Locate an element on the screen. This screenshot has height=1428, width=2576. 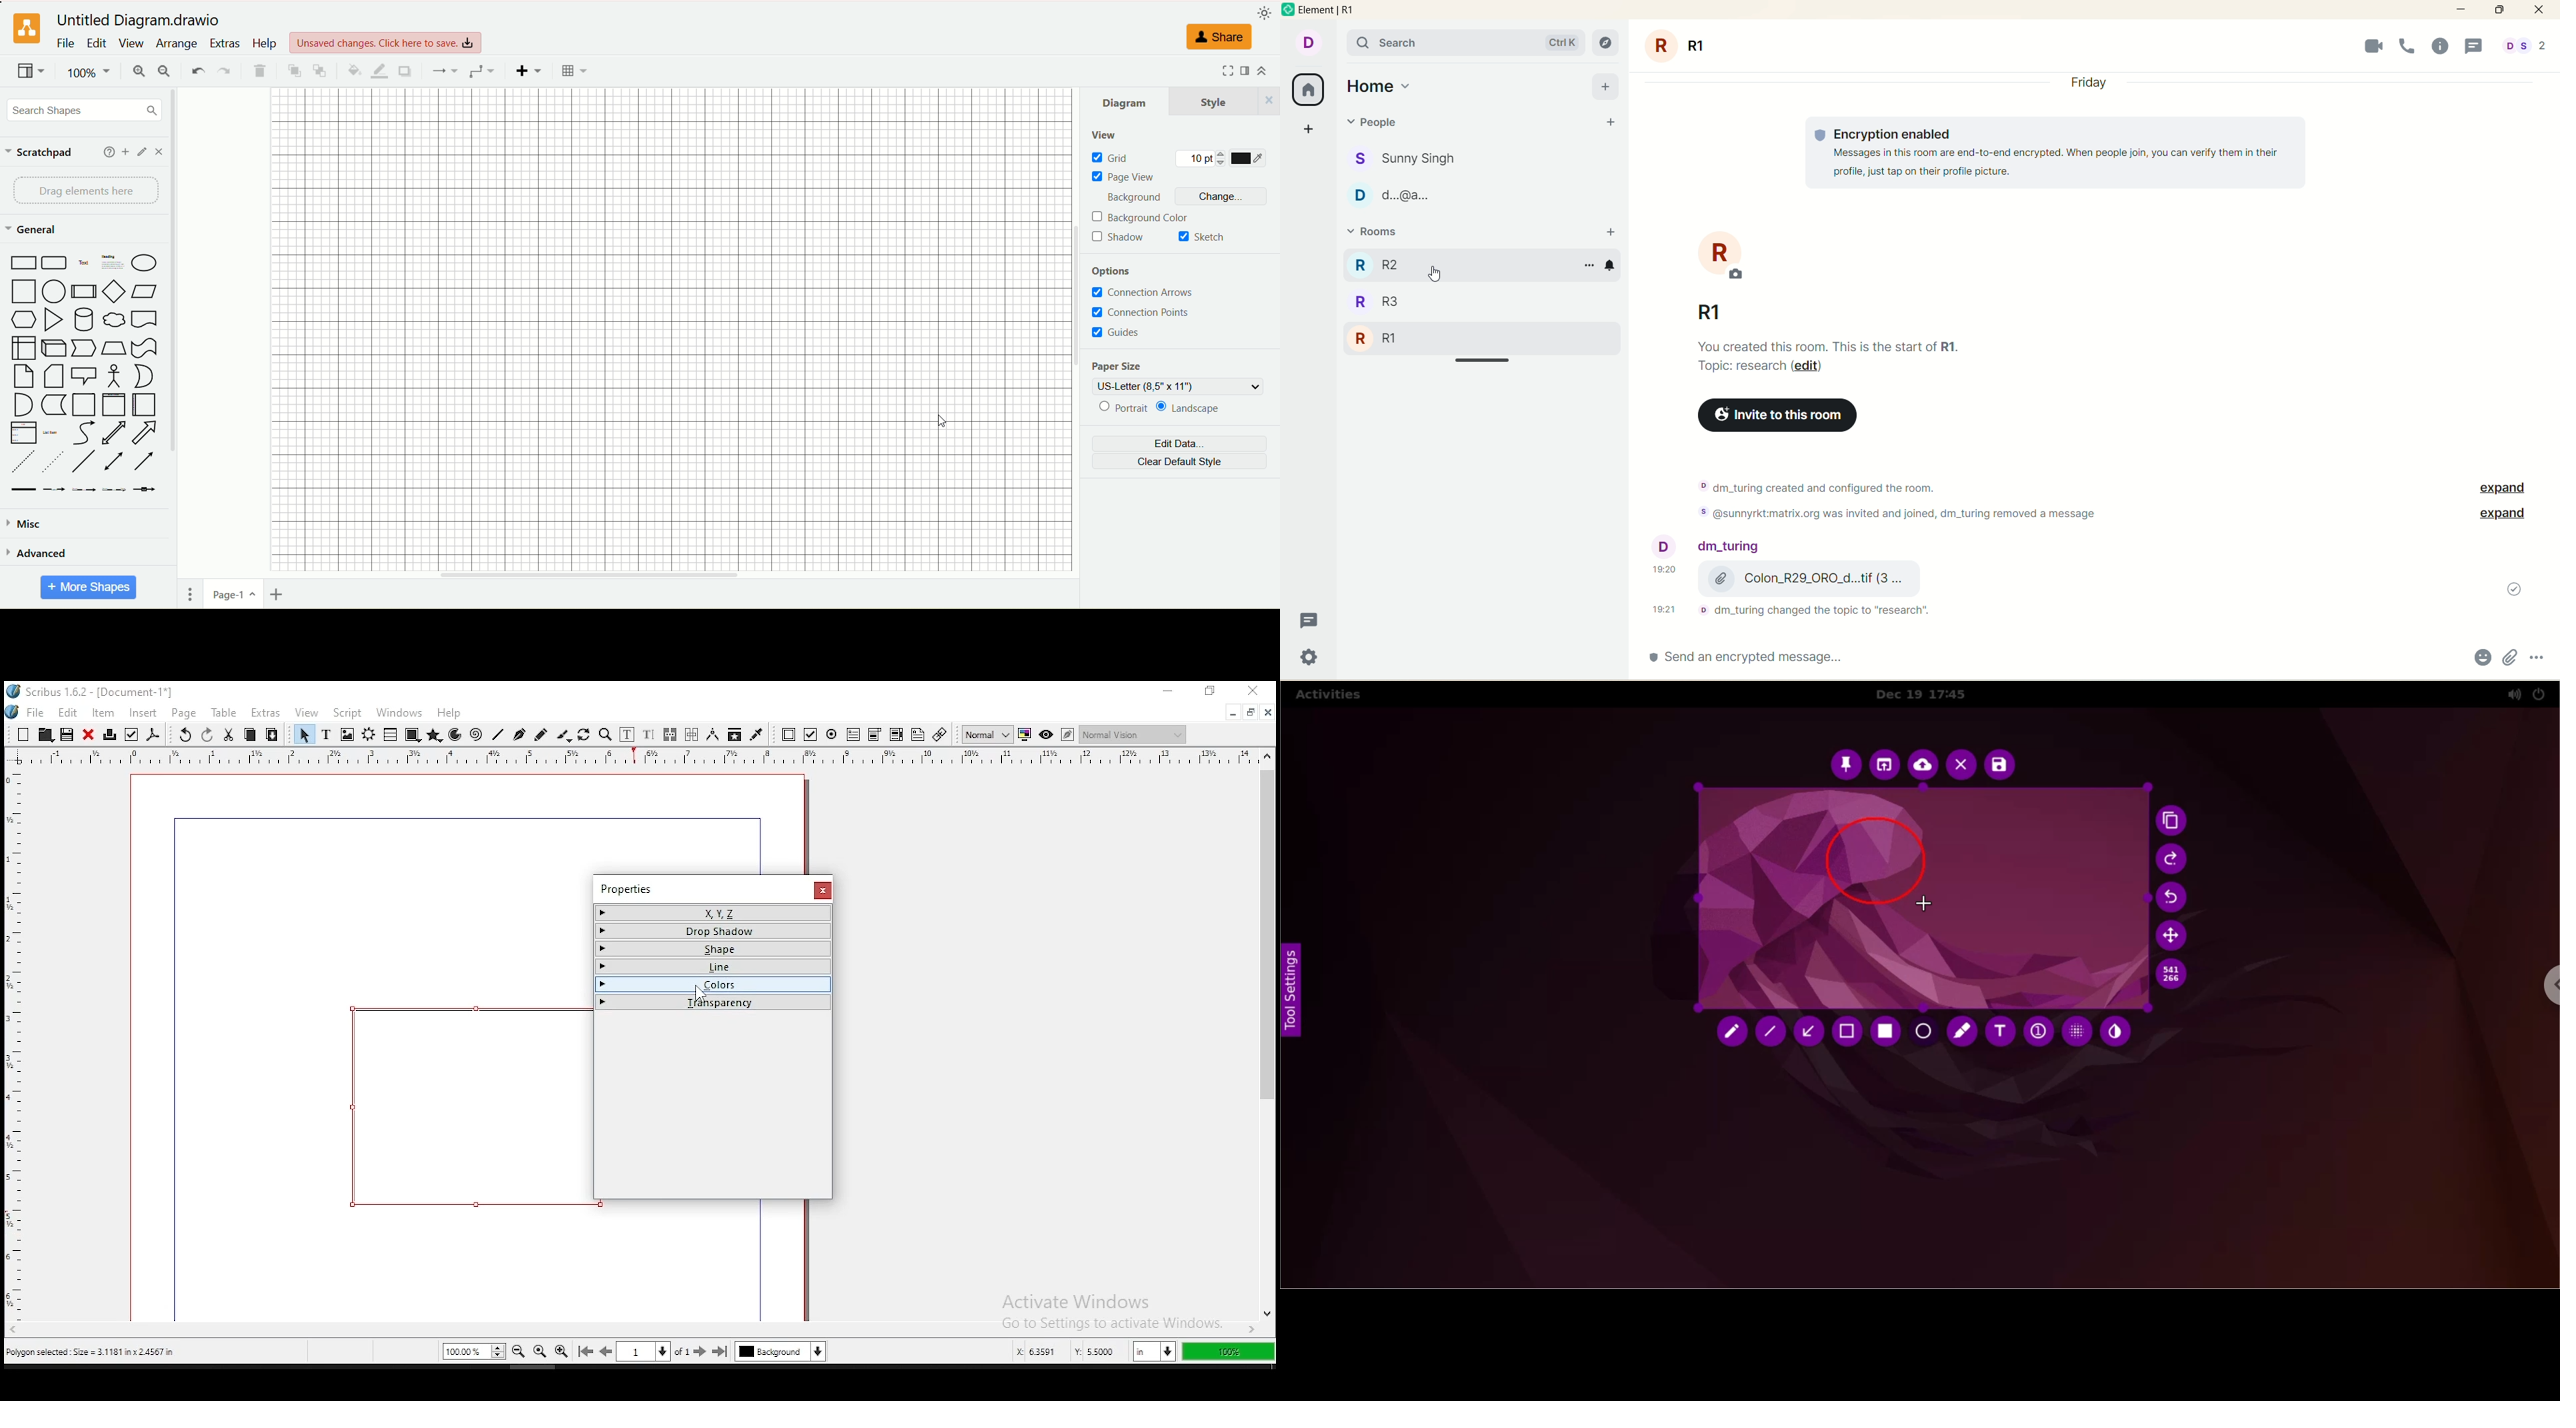
R3 is located at coordinates (1402, 264).